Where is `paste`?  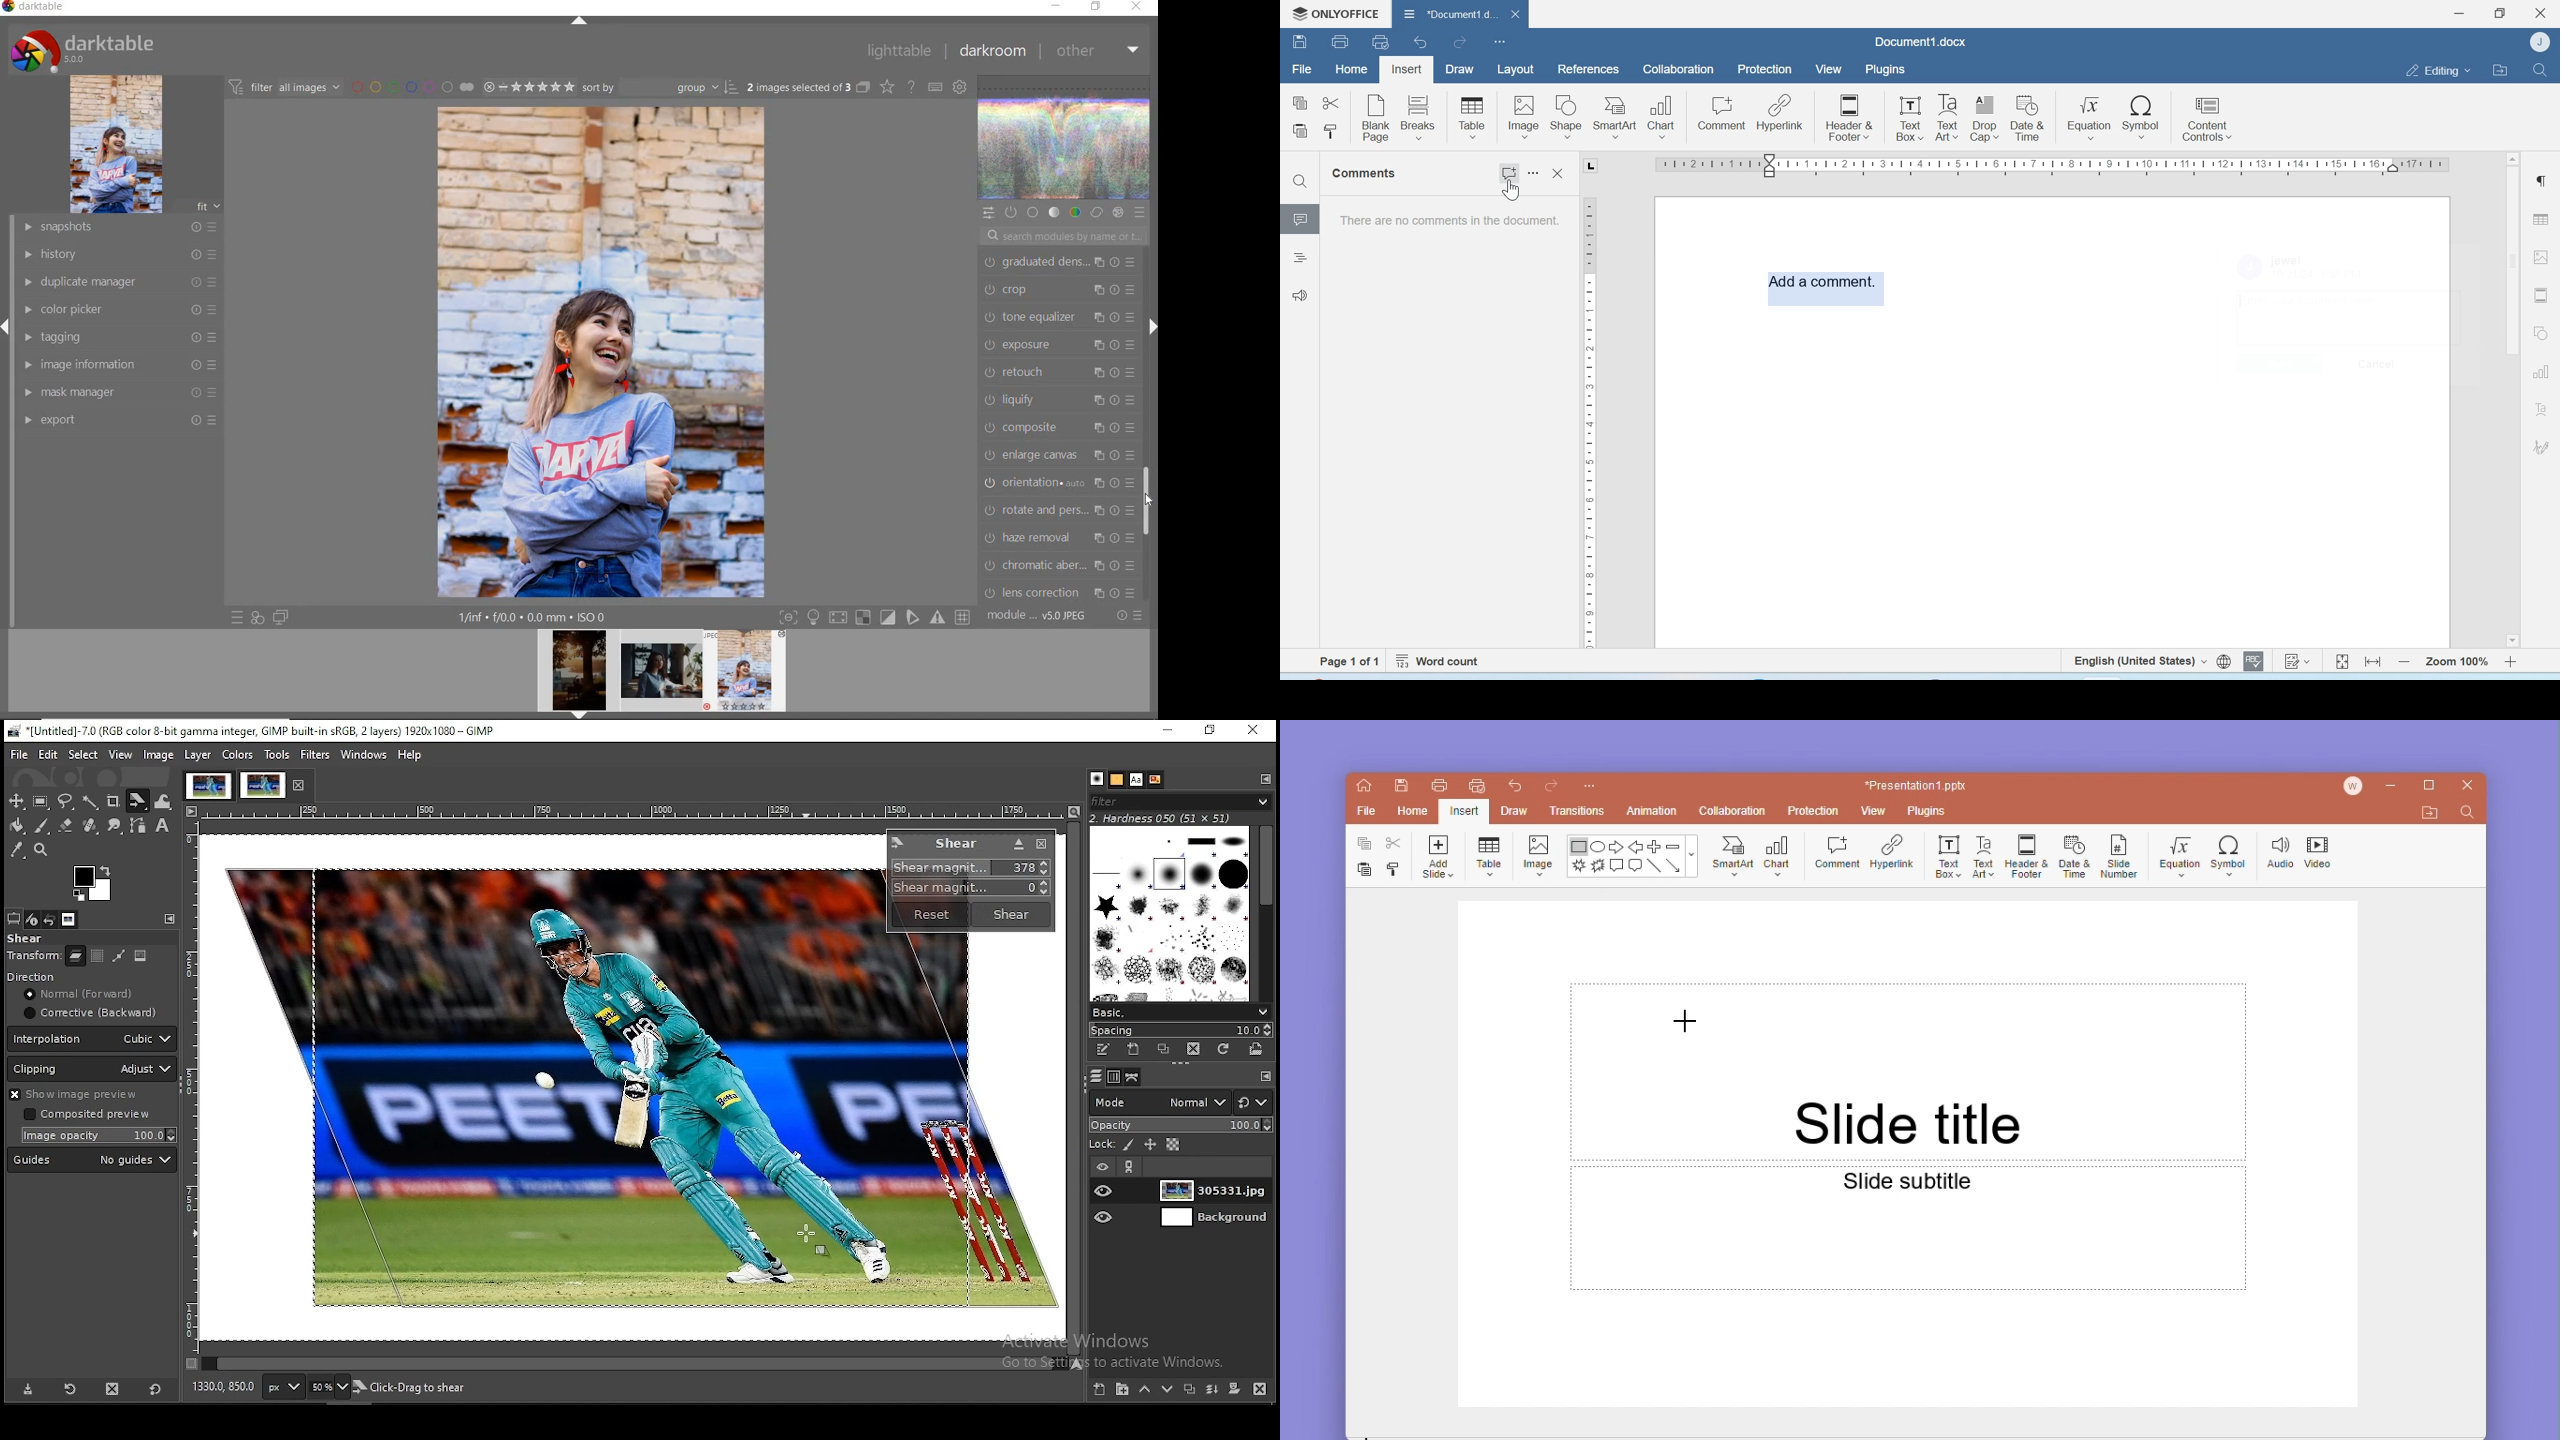
paste is located at coordinates (1359, 871).